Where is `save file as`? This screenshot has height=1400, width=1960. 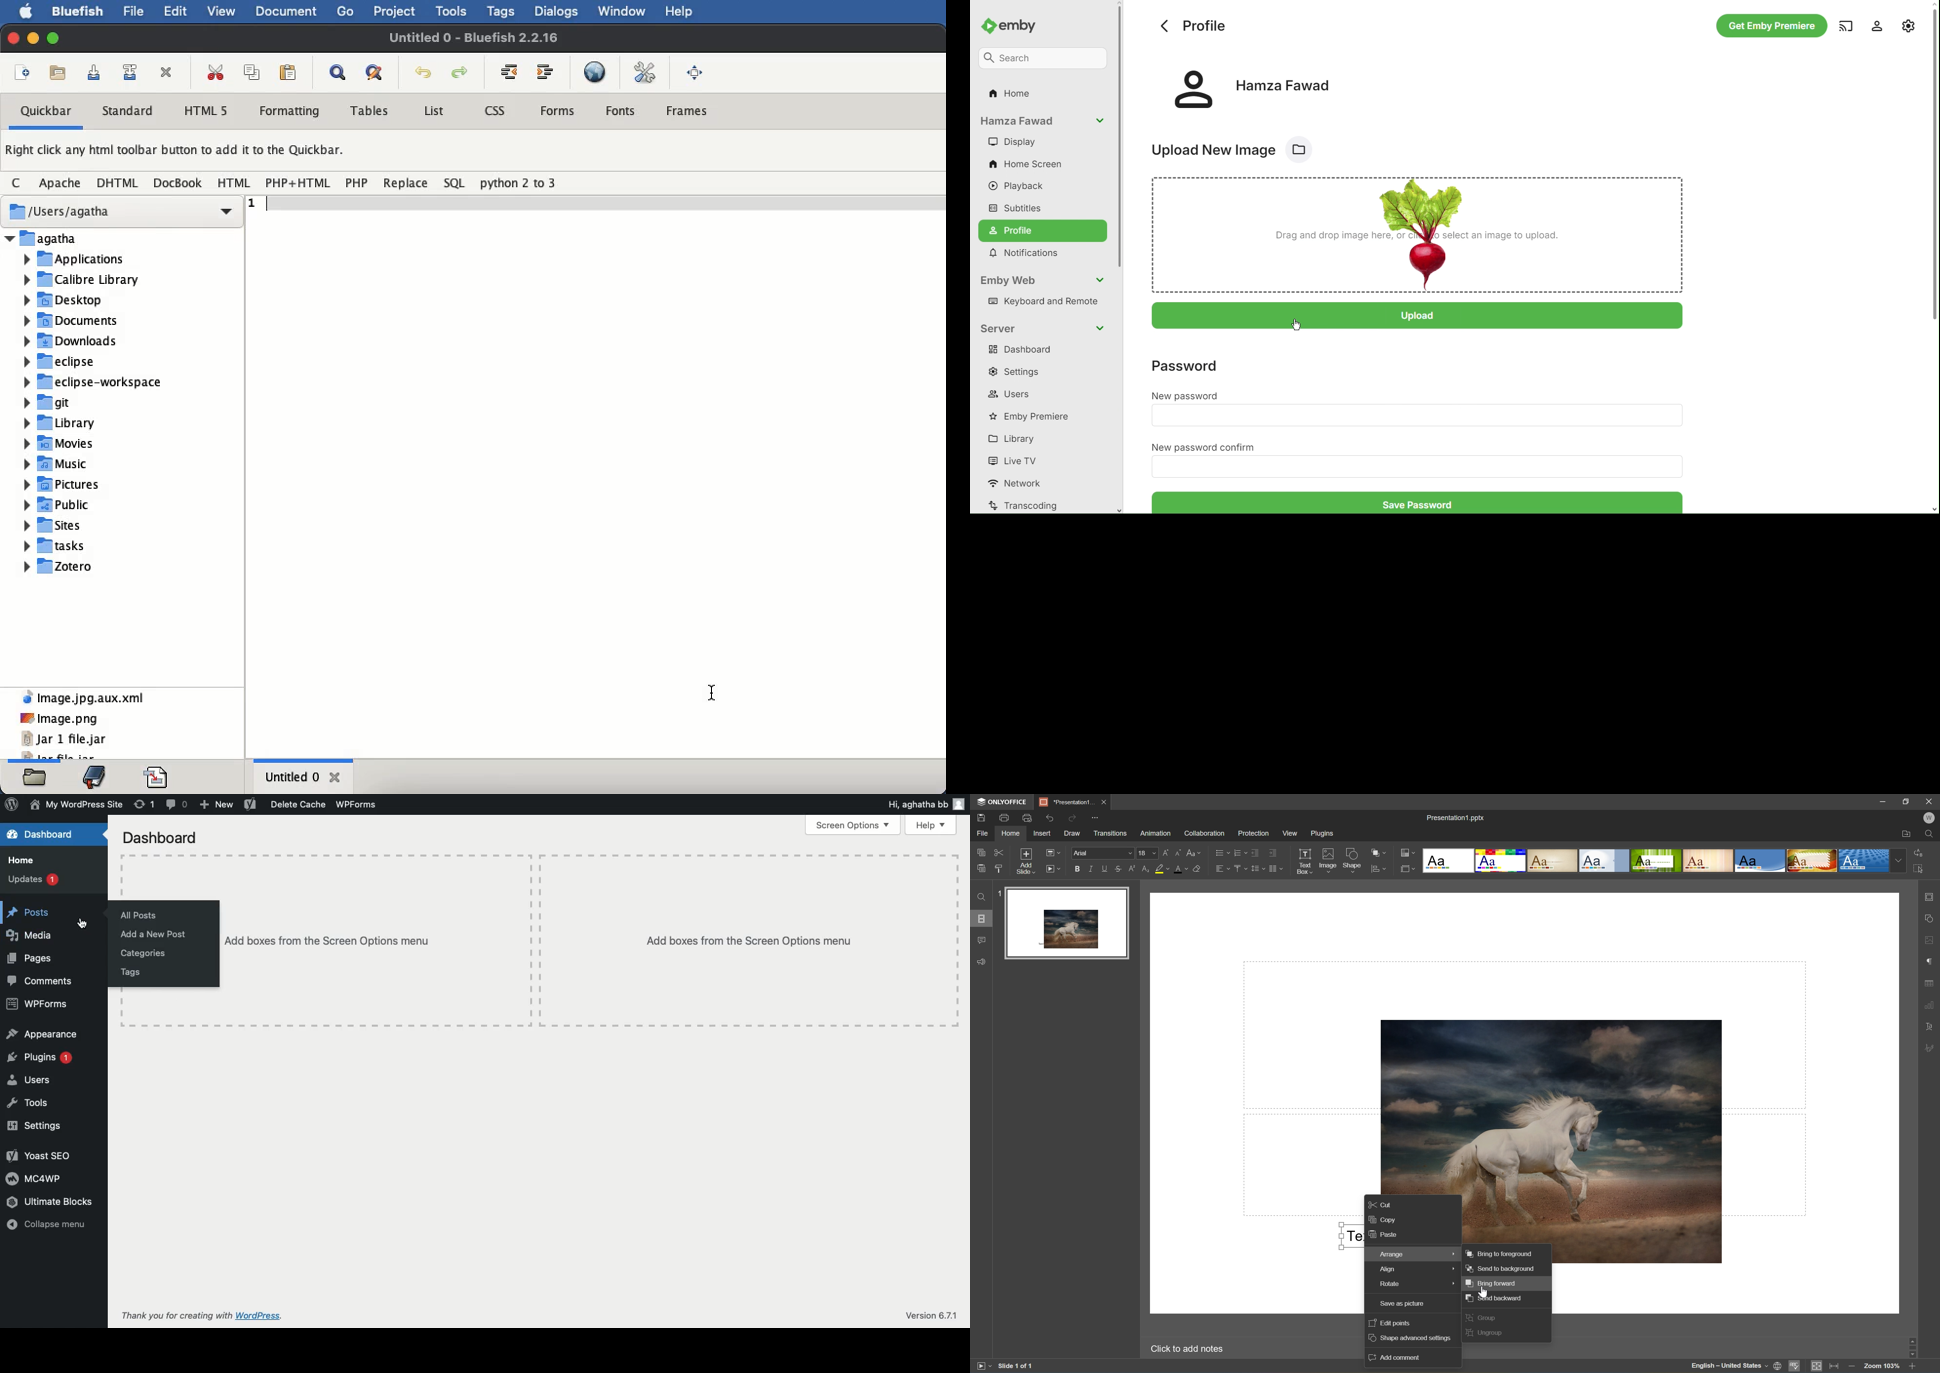
save file as is located at coordinates (134, 70).